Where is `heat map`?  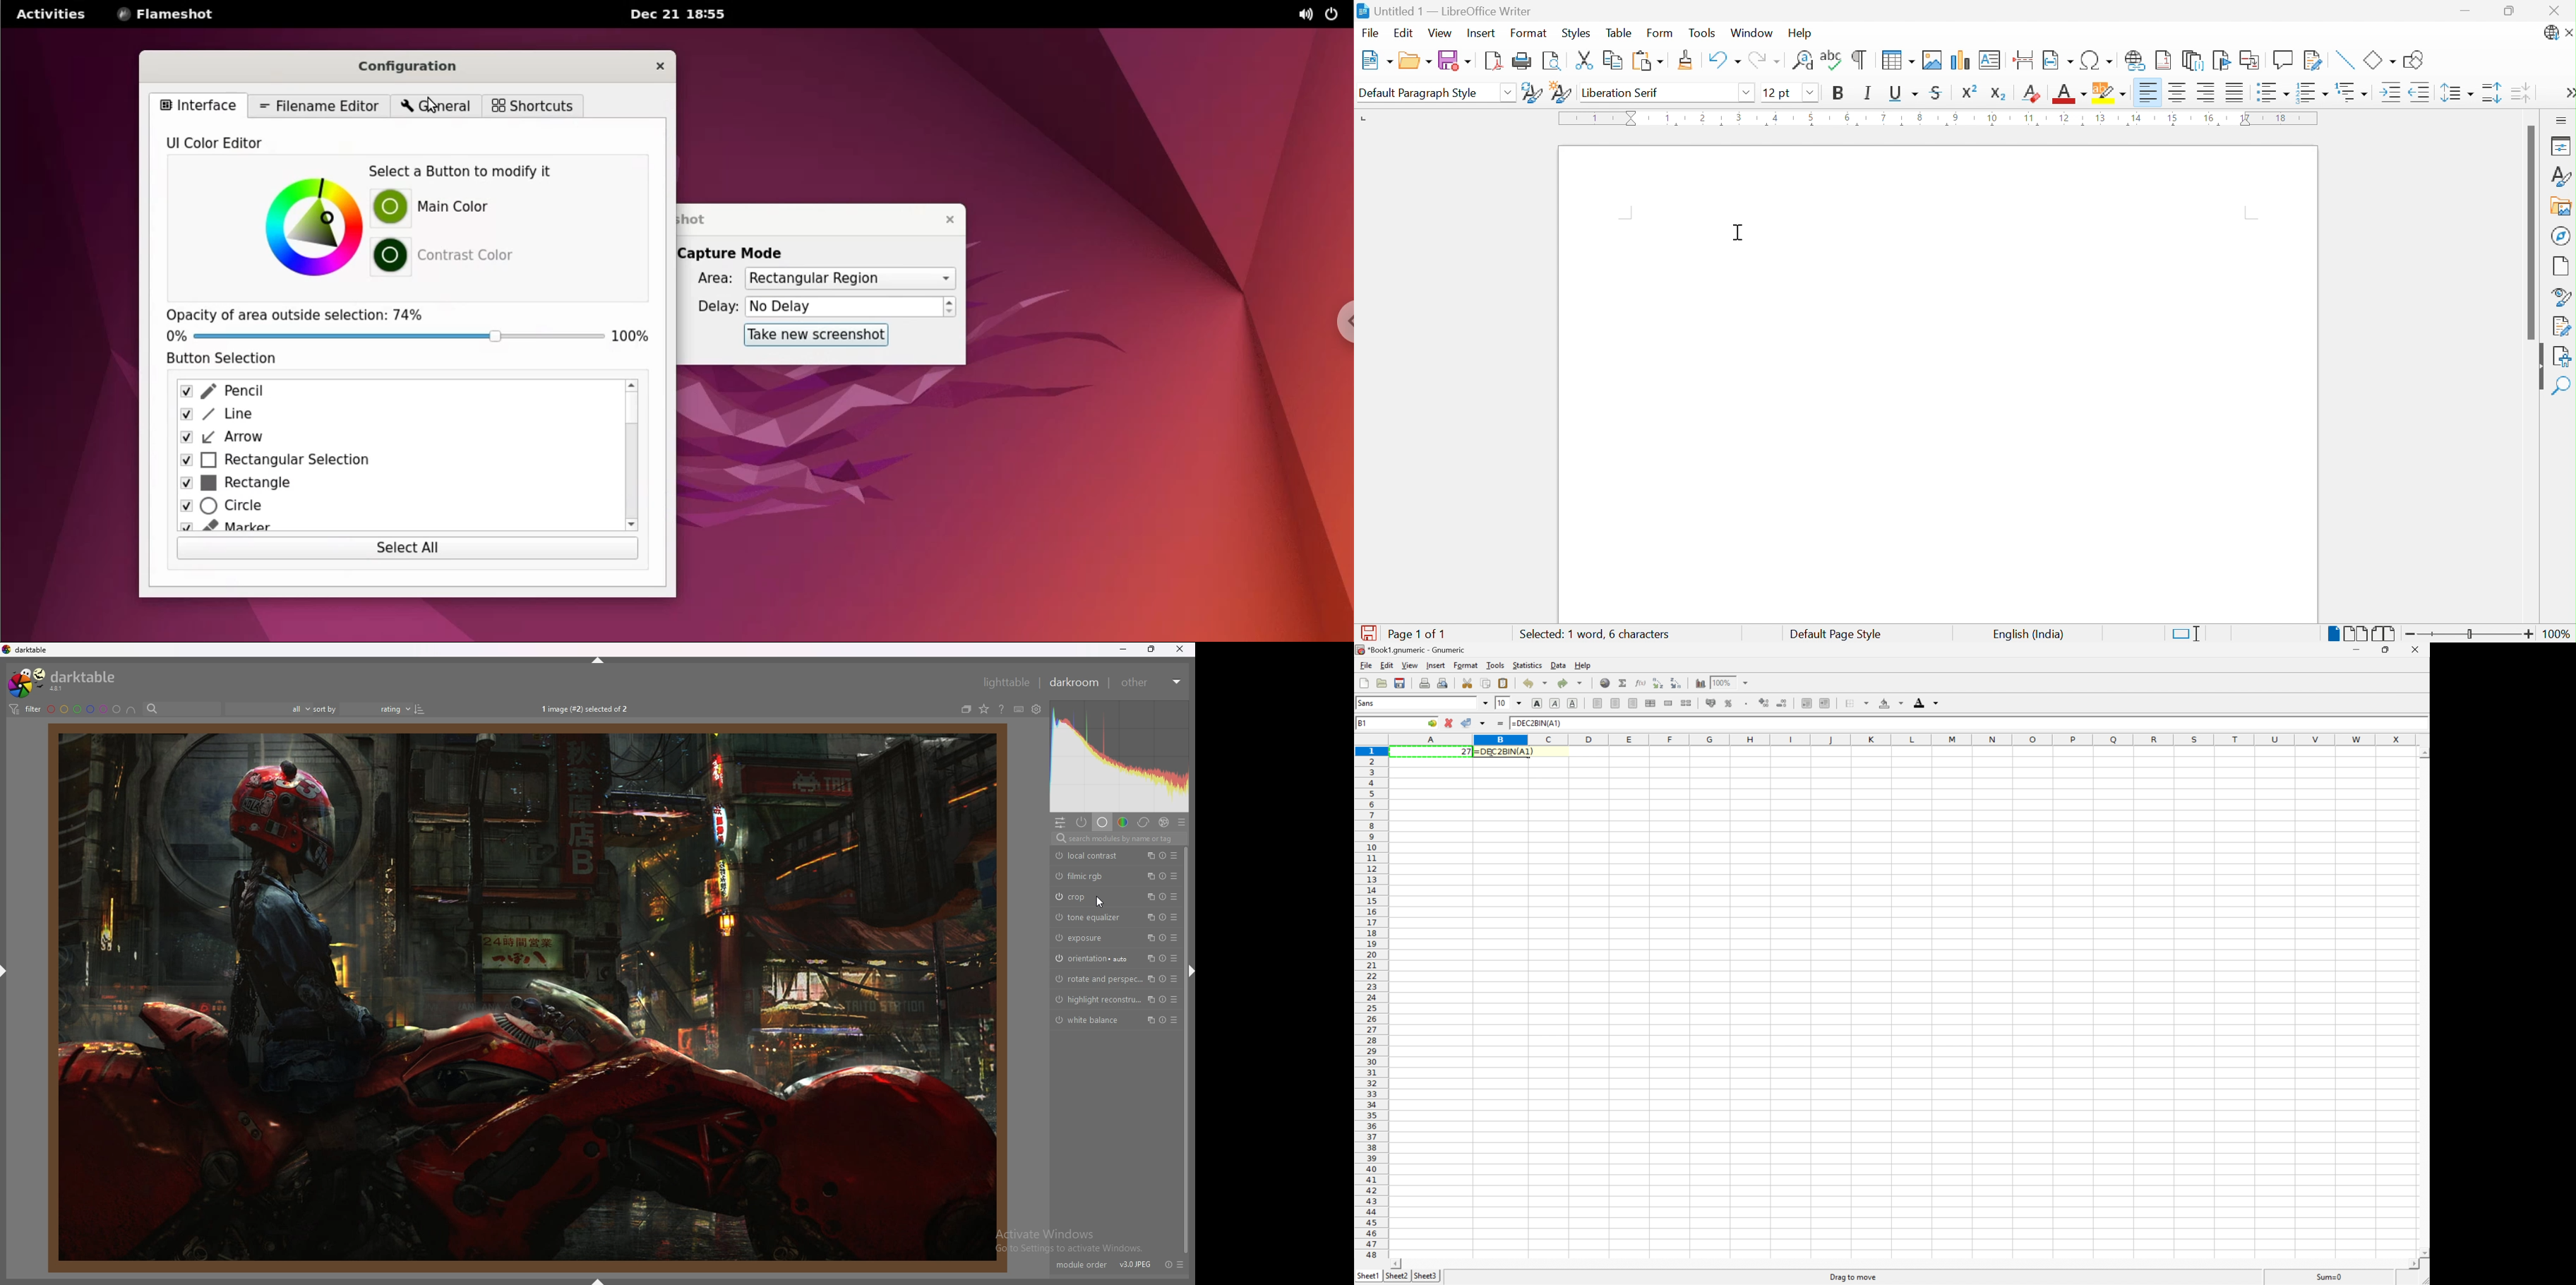 heat map is located at coordinates (1119, 756).